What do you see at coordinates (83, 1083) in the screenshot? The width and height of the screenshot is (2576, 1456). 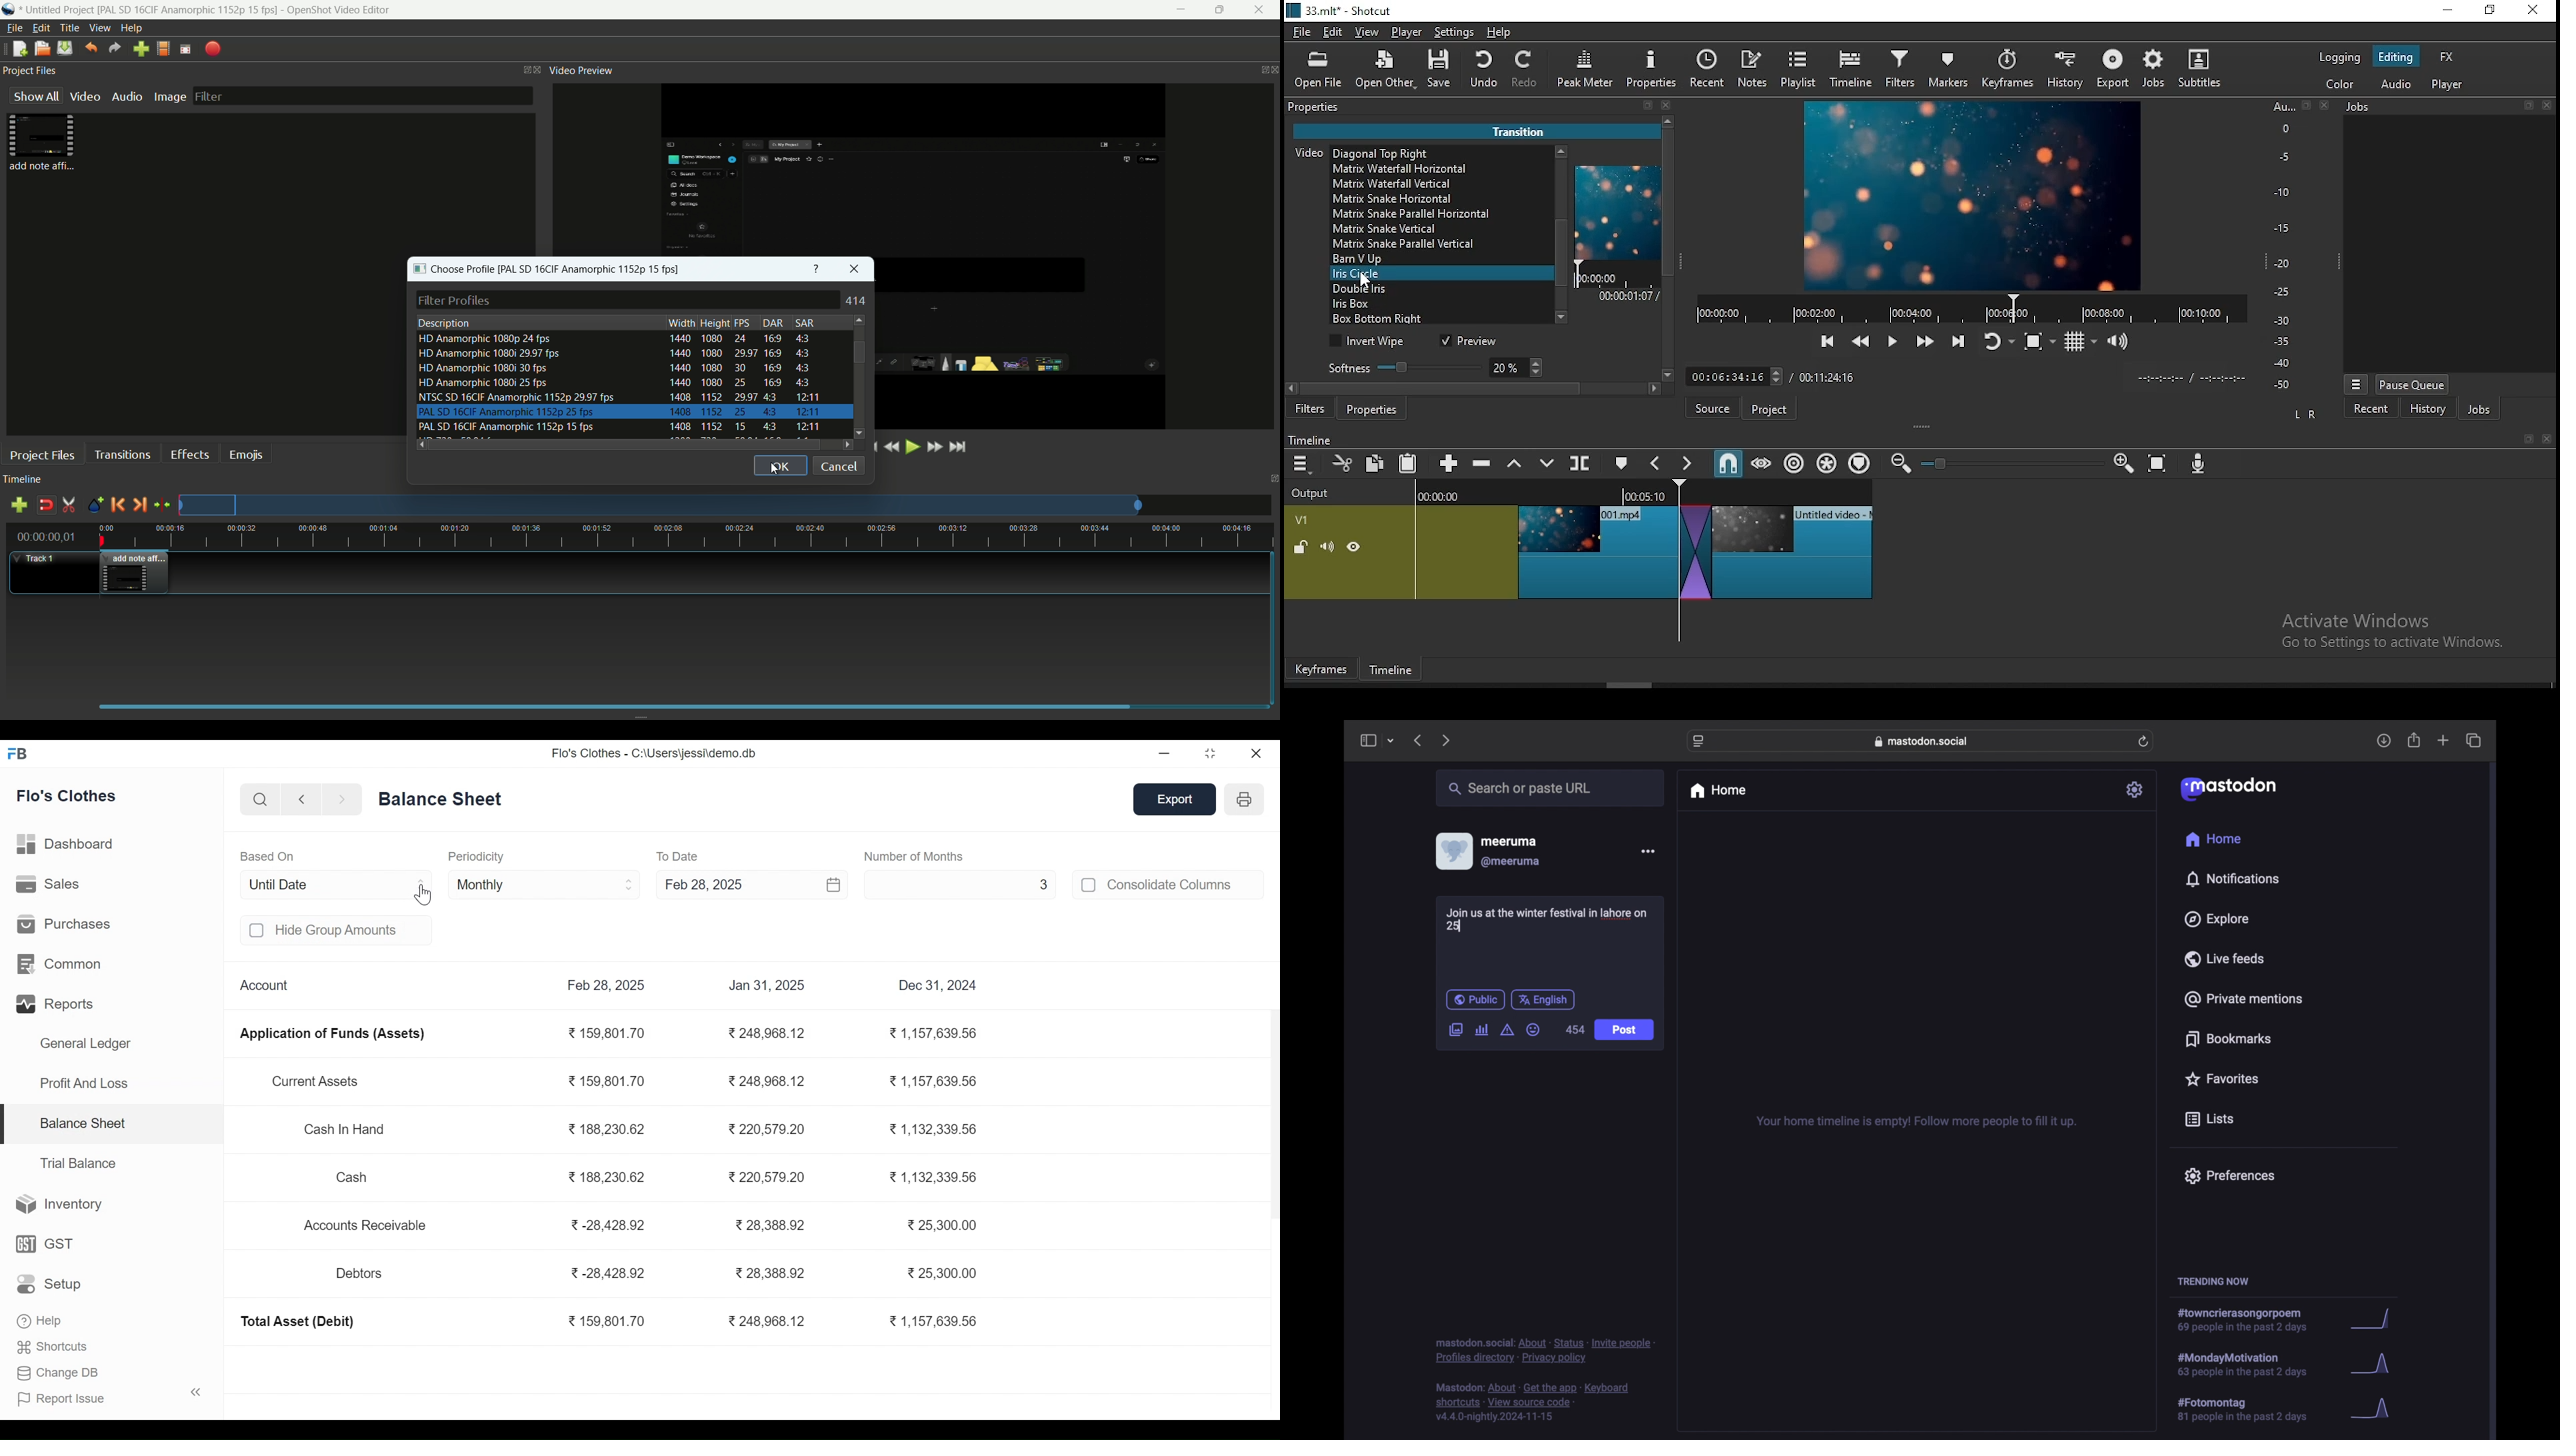 I see `Profit And Loss` at bounding box center [83, 1083].